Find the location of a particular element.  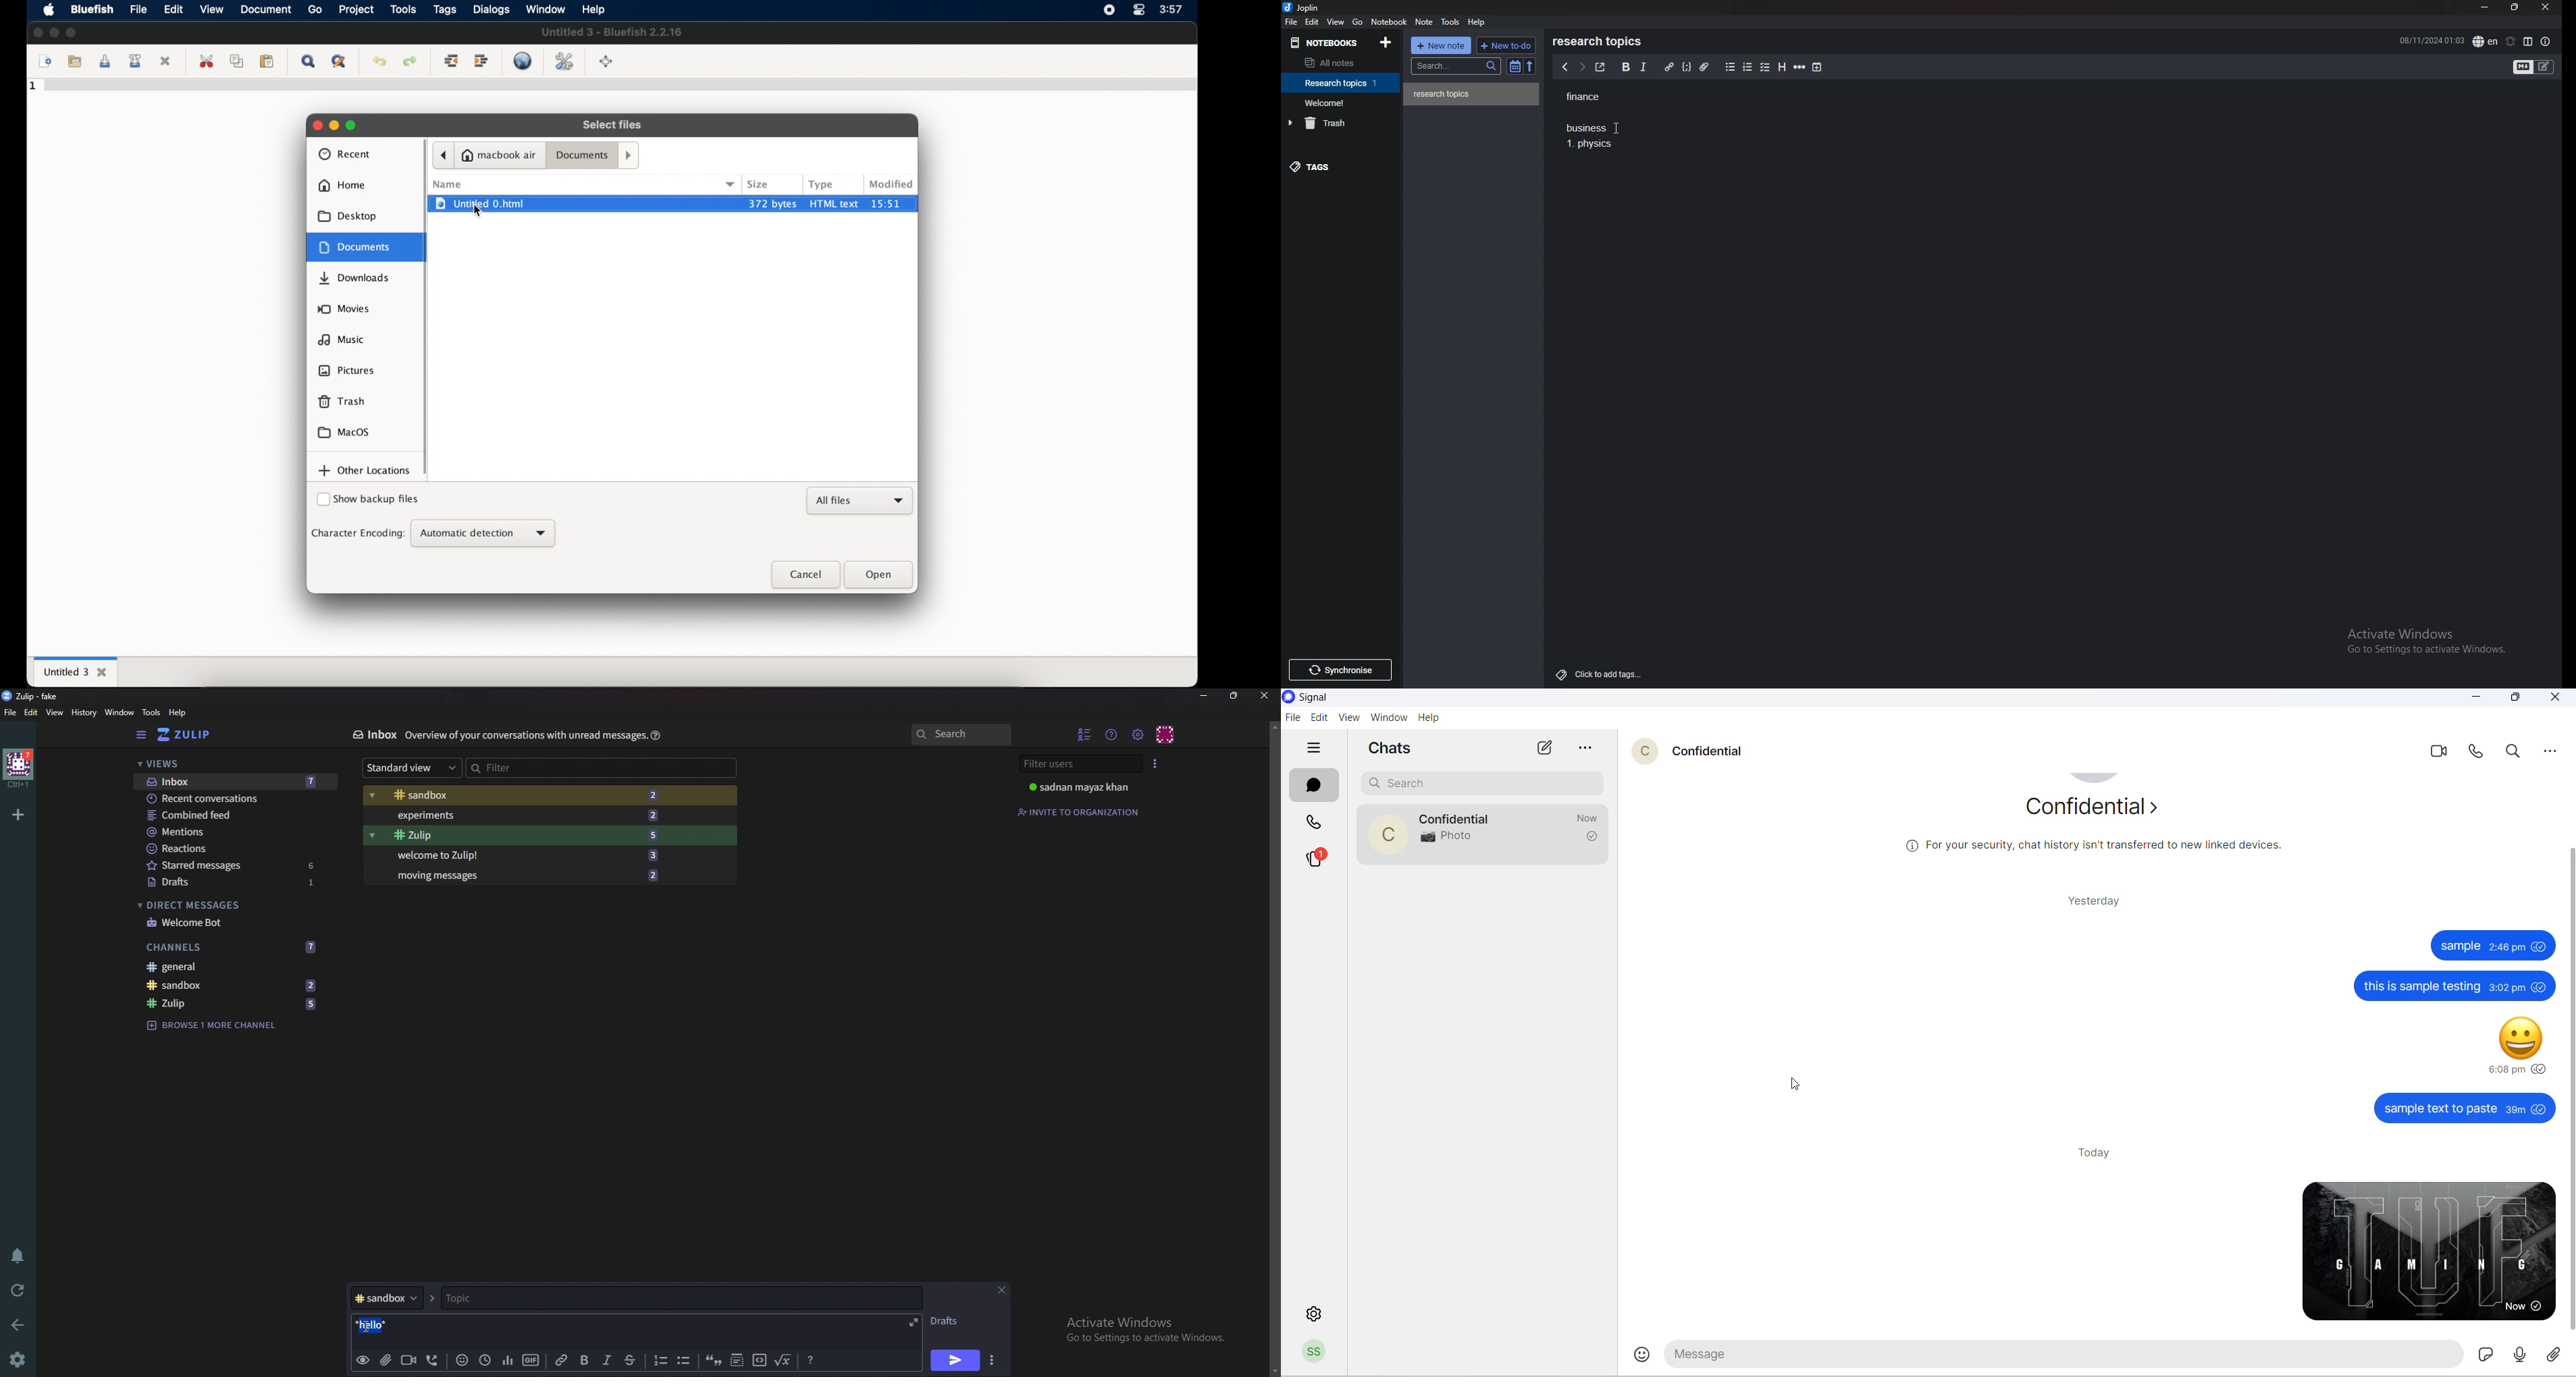

Inbox 7 is located at coordinates (235, 783).